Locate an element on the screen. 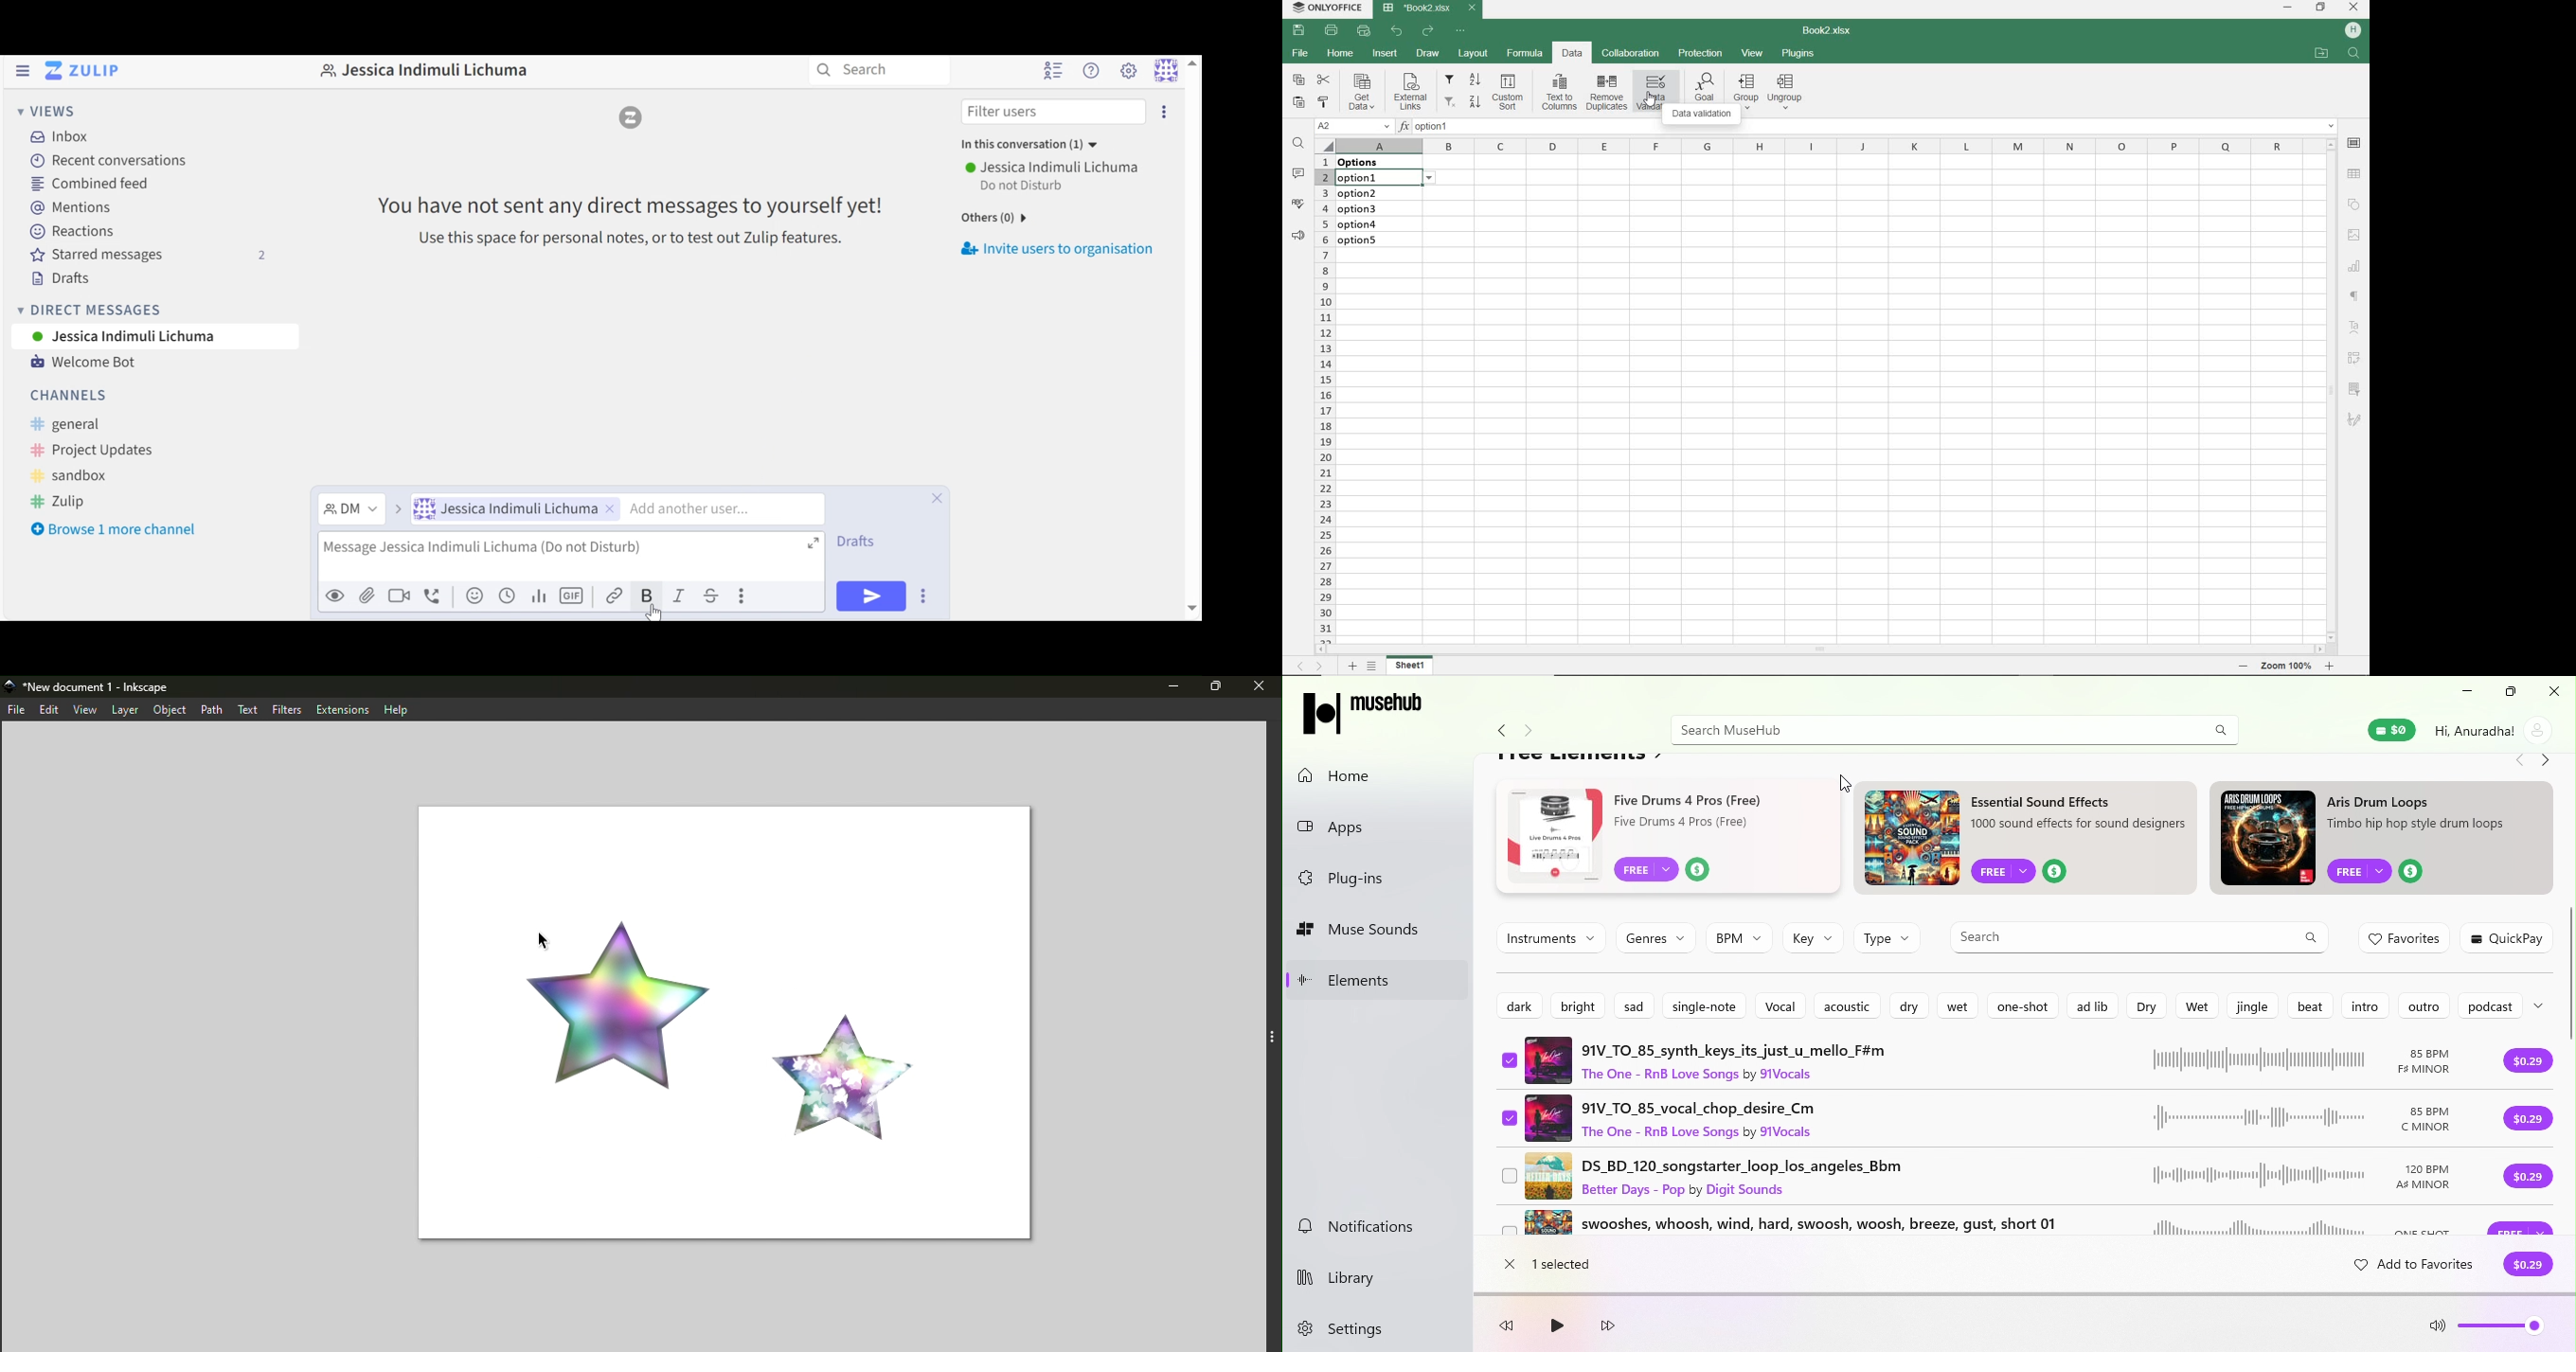 This screenshot has width=2576, height=1372. MOVE ACROSS THE SHEET is located at coordinates (1310, 666).